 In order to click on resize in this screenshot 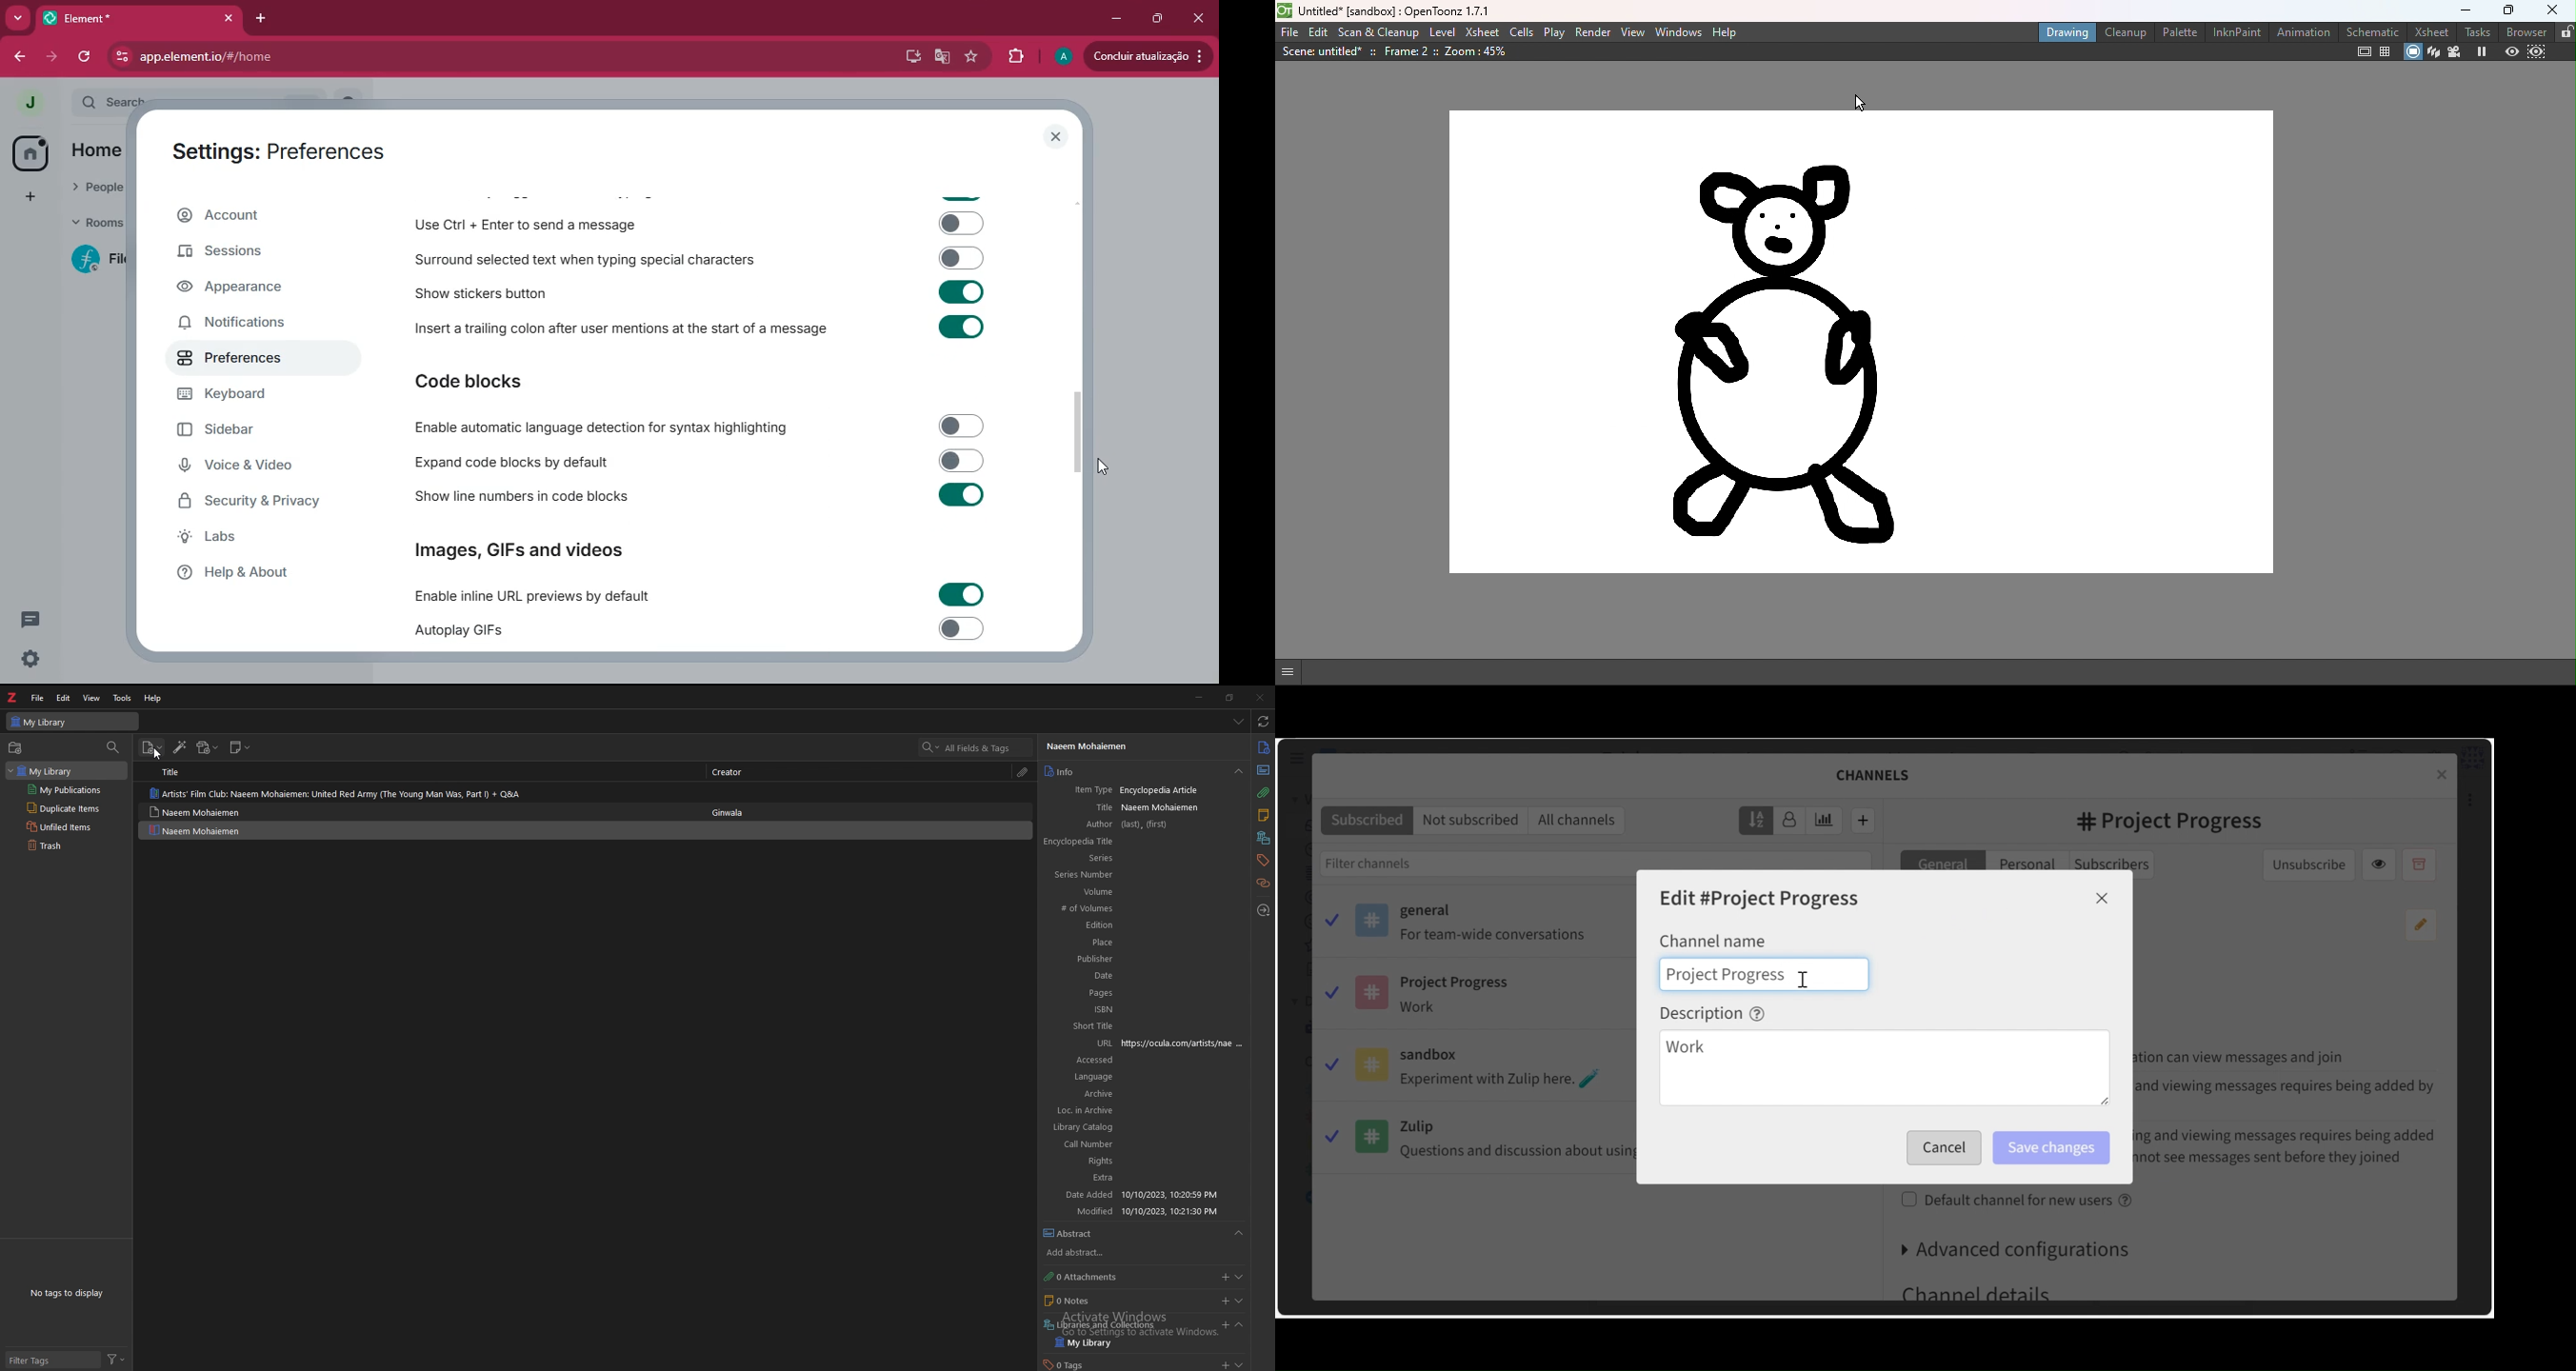, I will do `click(1232, 697)`.